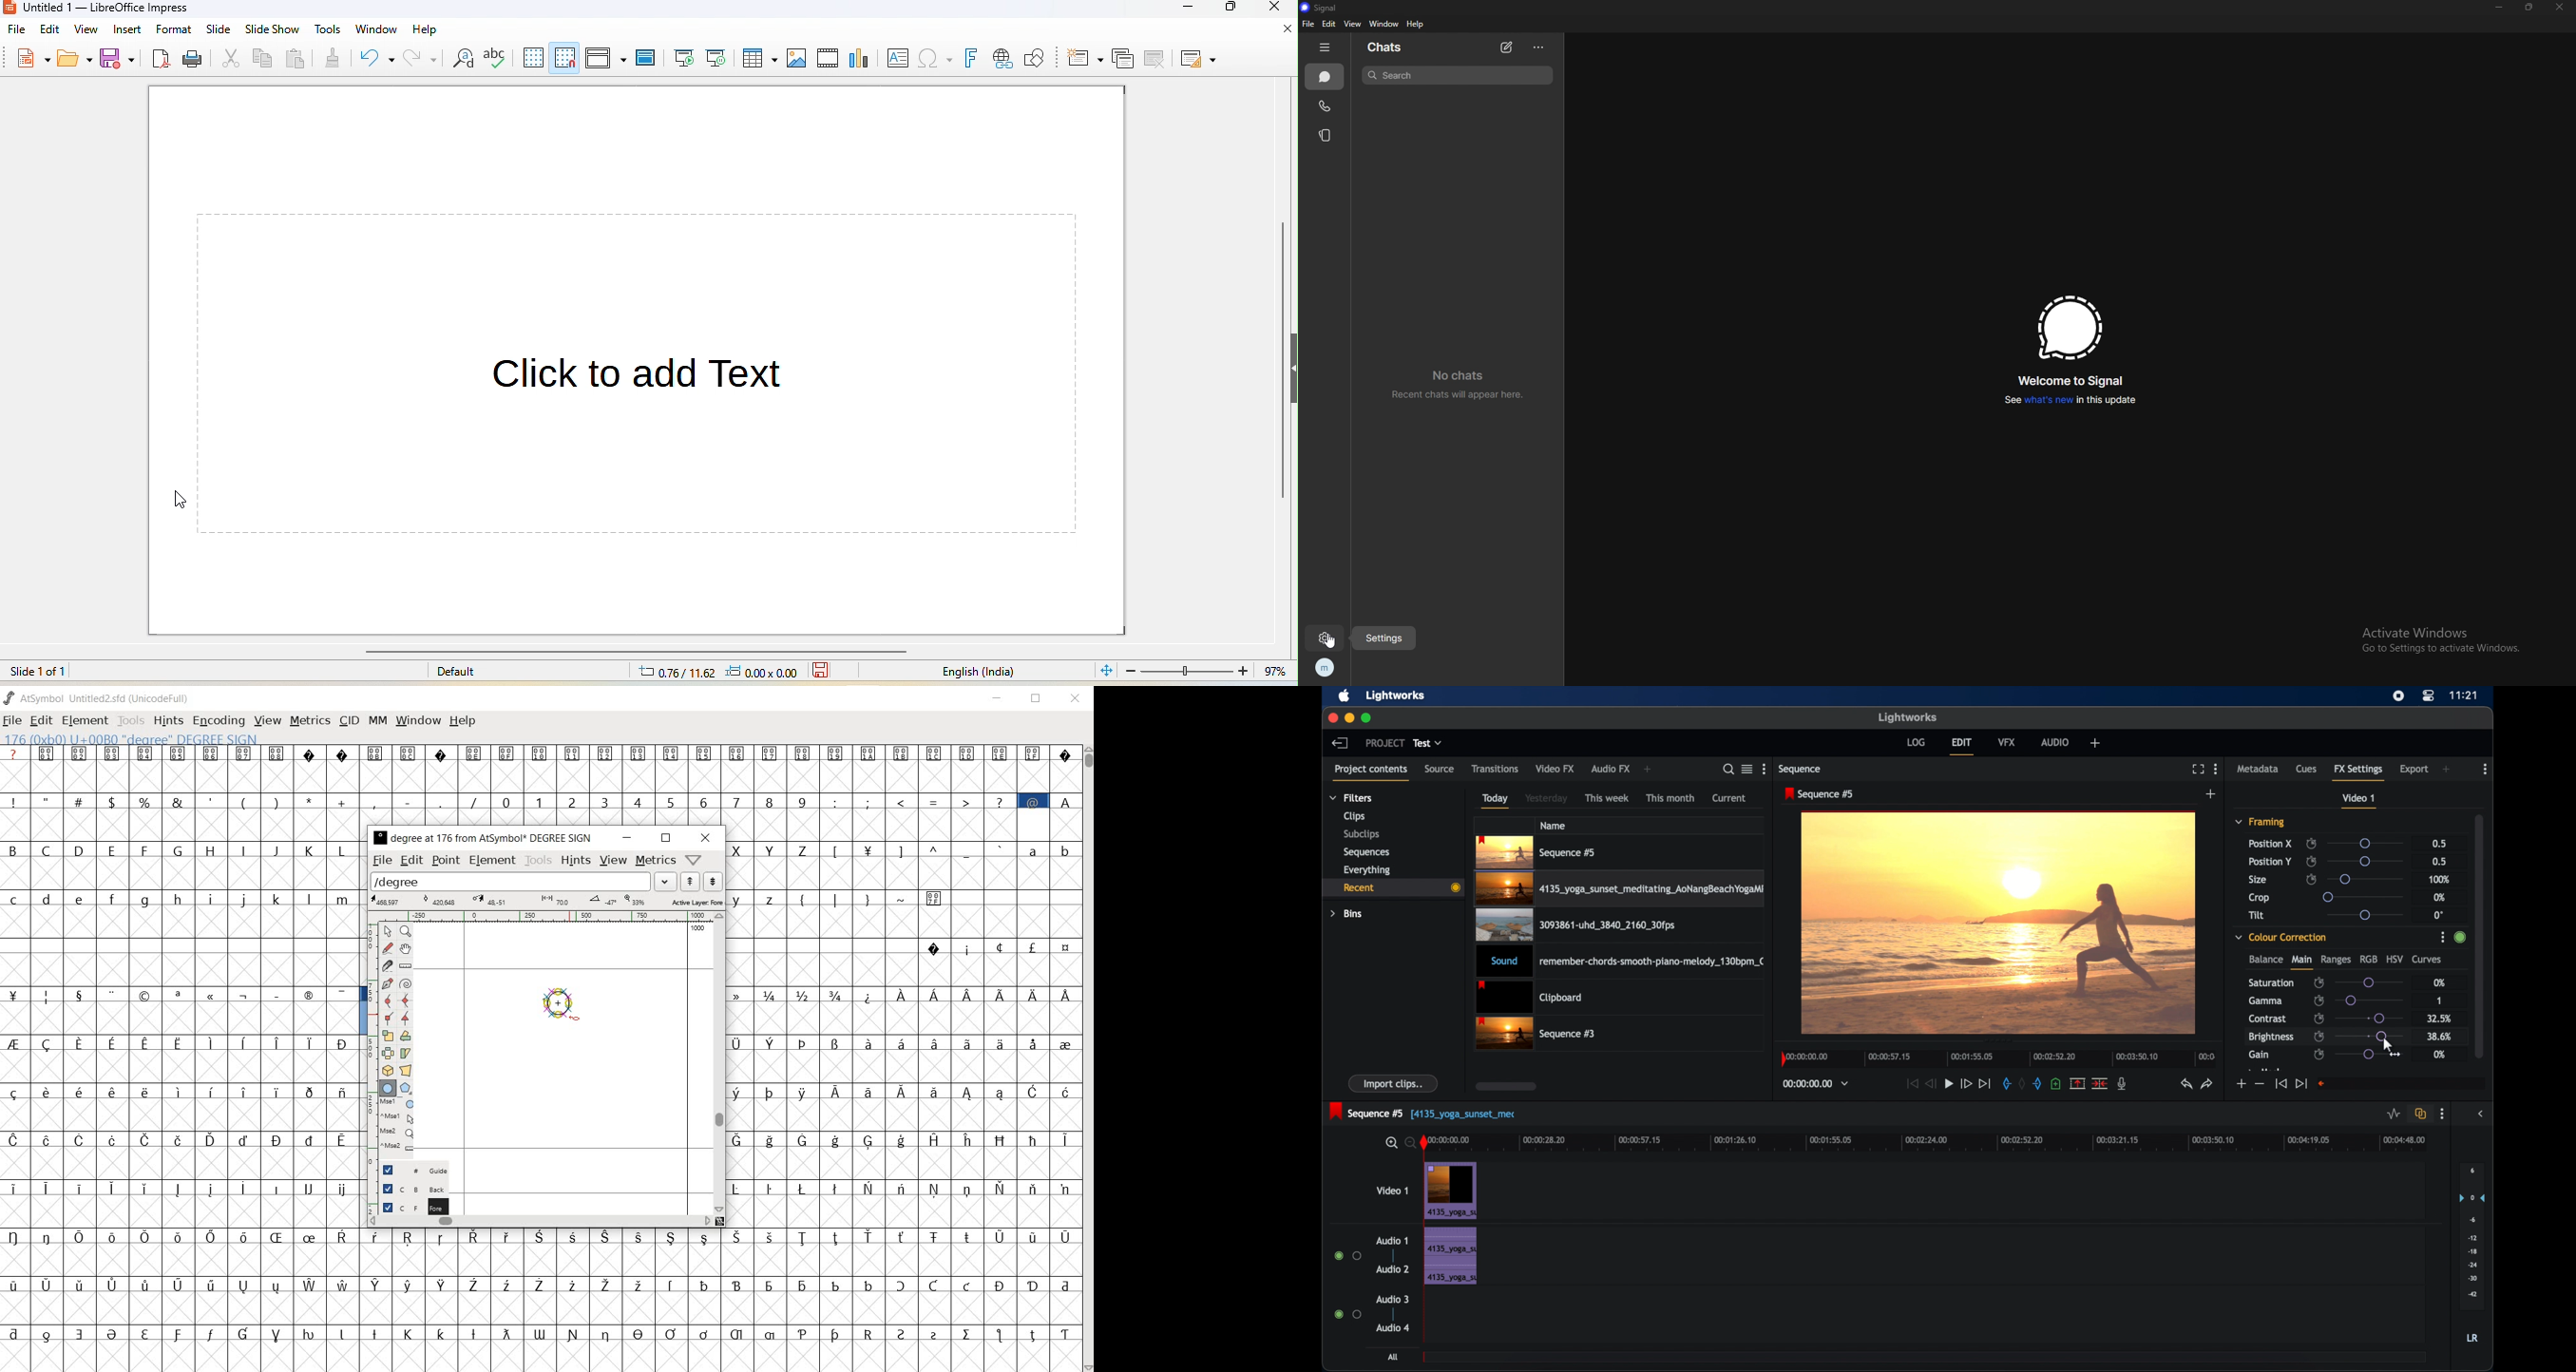  What do you see at coordinates (1076, 699) in the screenshot?
I see `close` at bounding box center [1076, 699].